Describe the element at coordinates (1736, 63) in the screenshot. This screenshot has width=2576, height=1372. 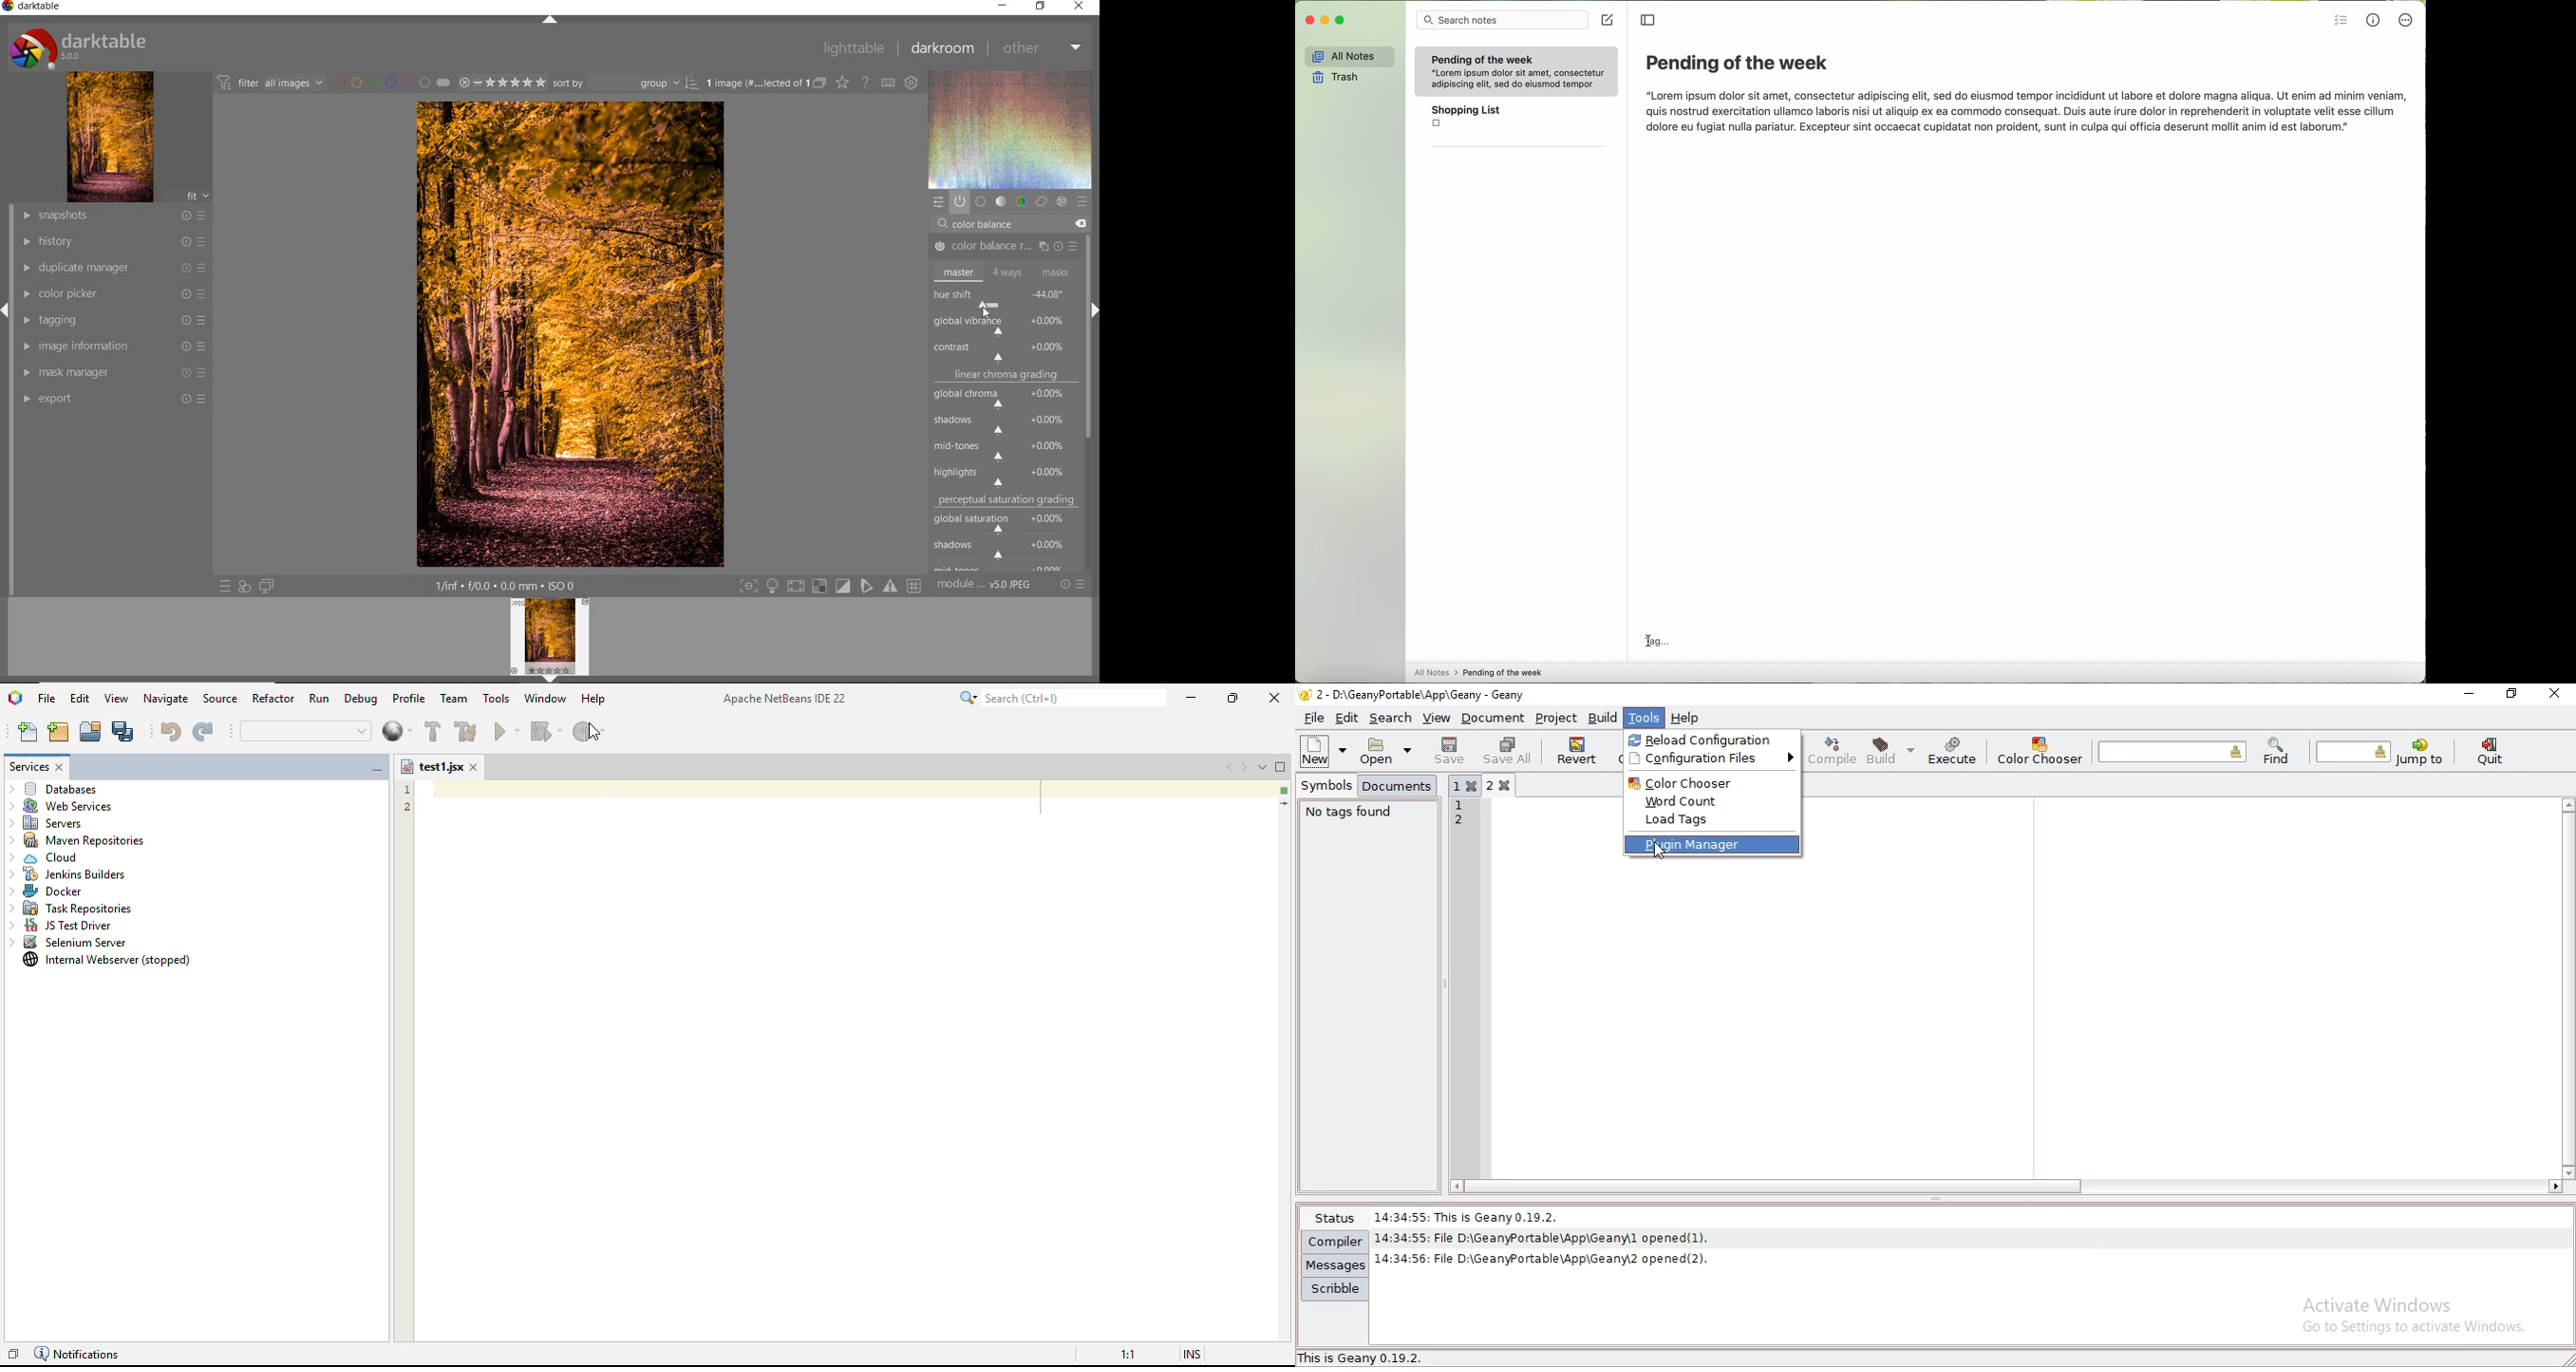
I see `pending of the week` at that location.